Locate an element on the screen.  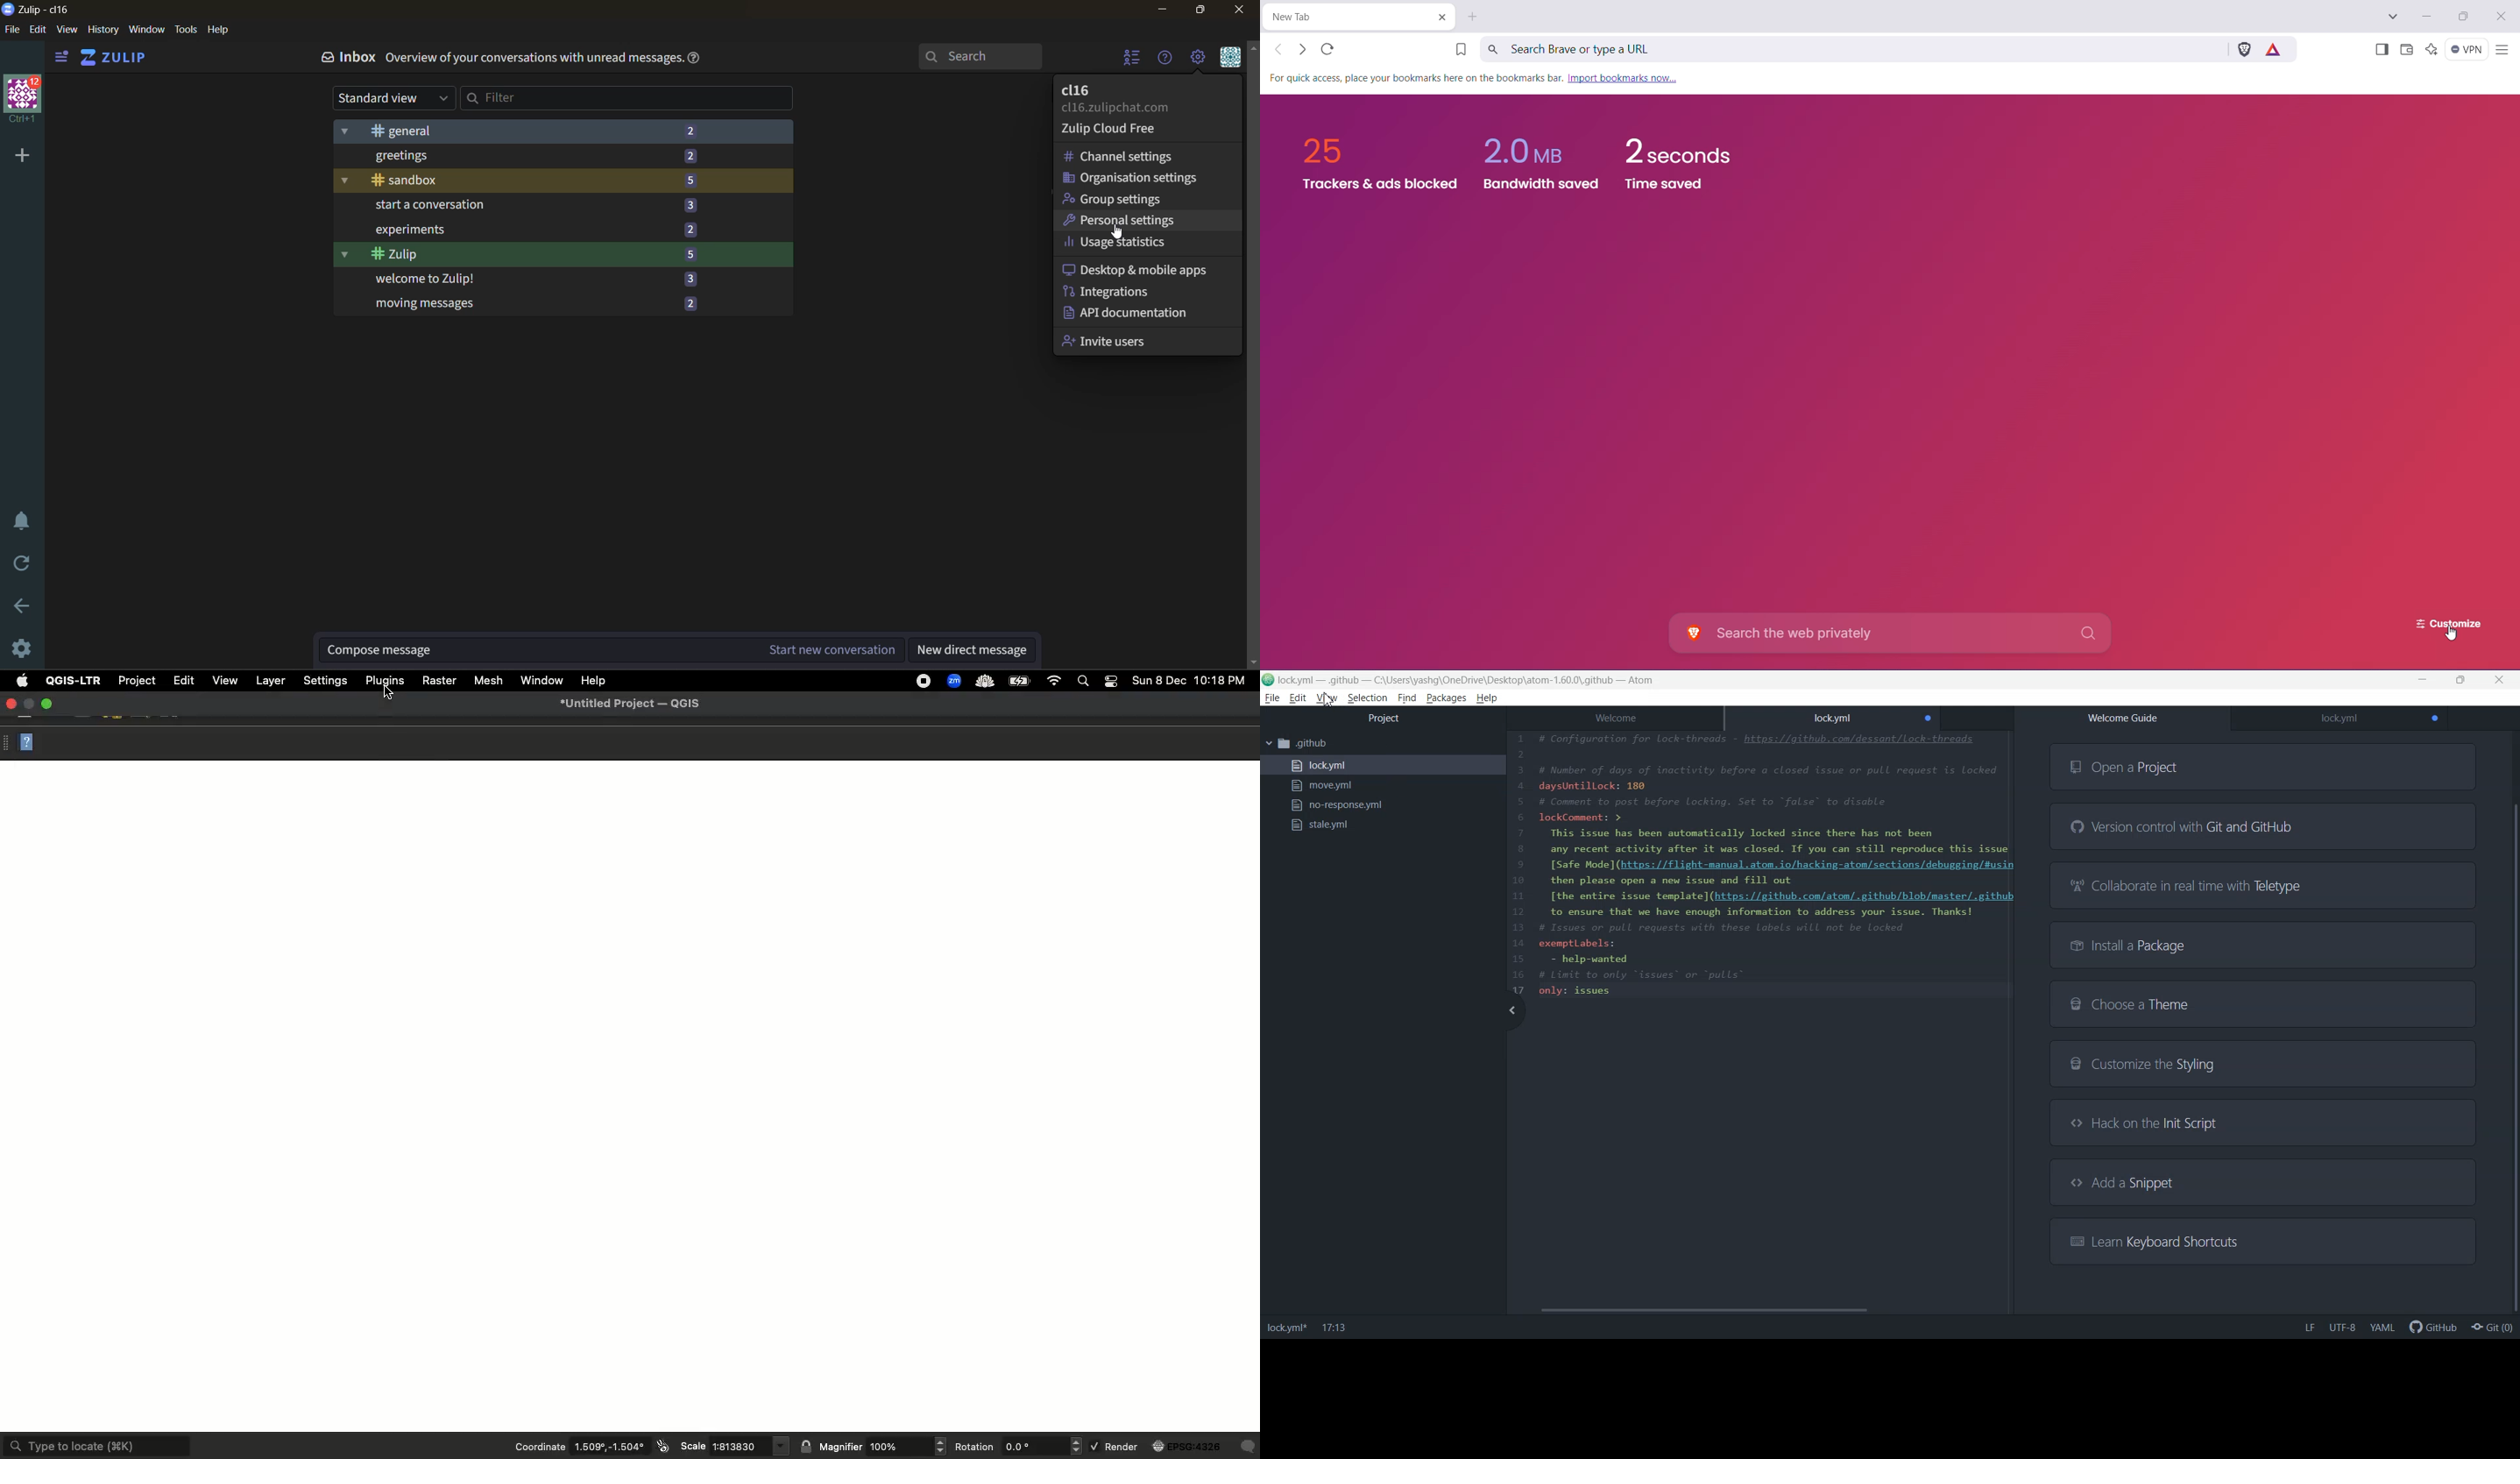
view is located at coordinates (69, 31).